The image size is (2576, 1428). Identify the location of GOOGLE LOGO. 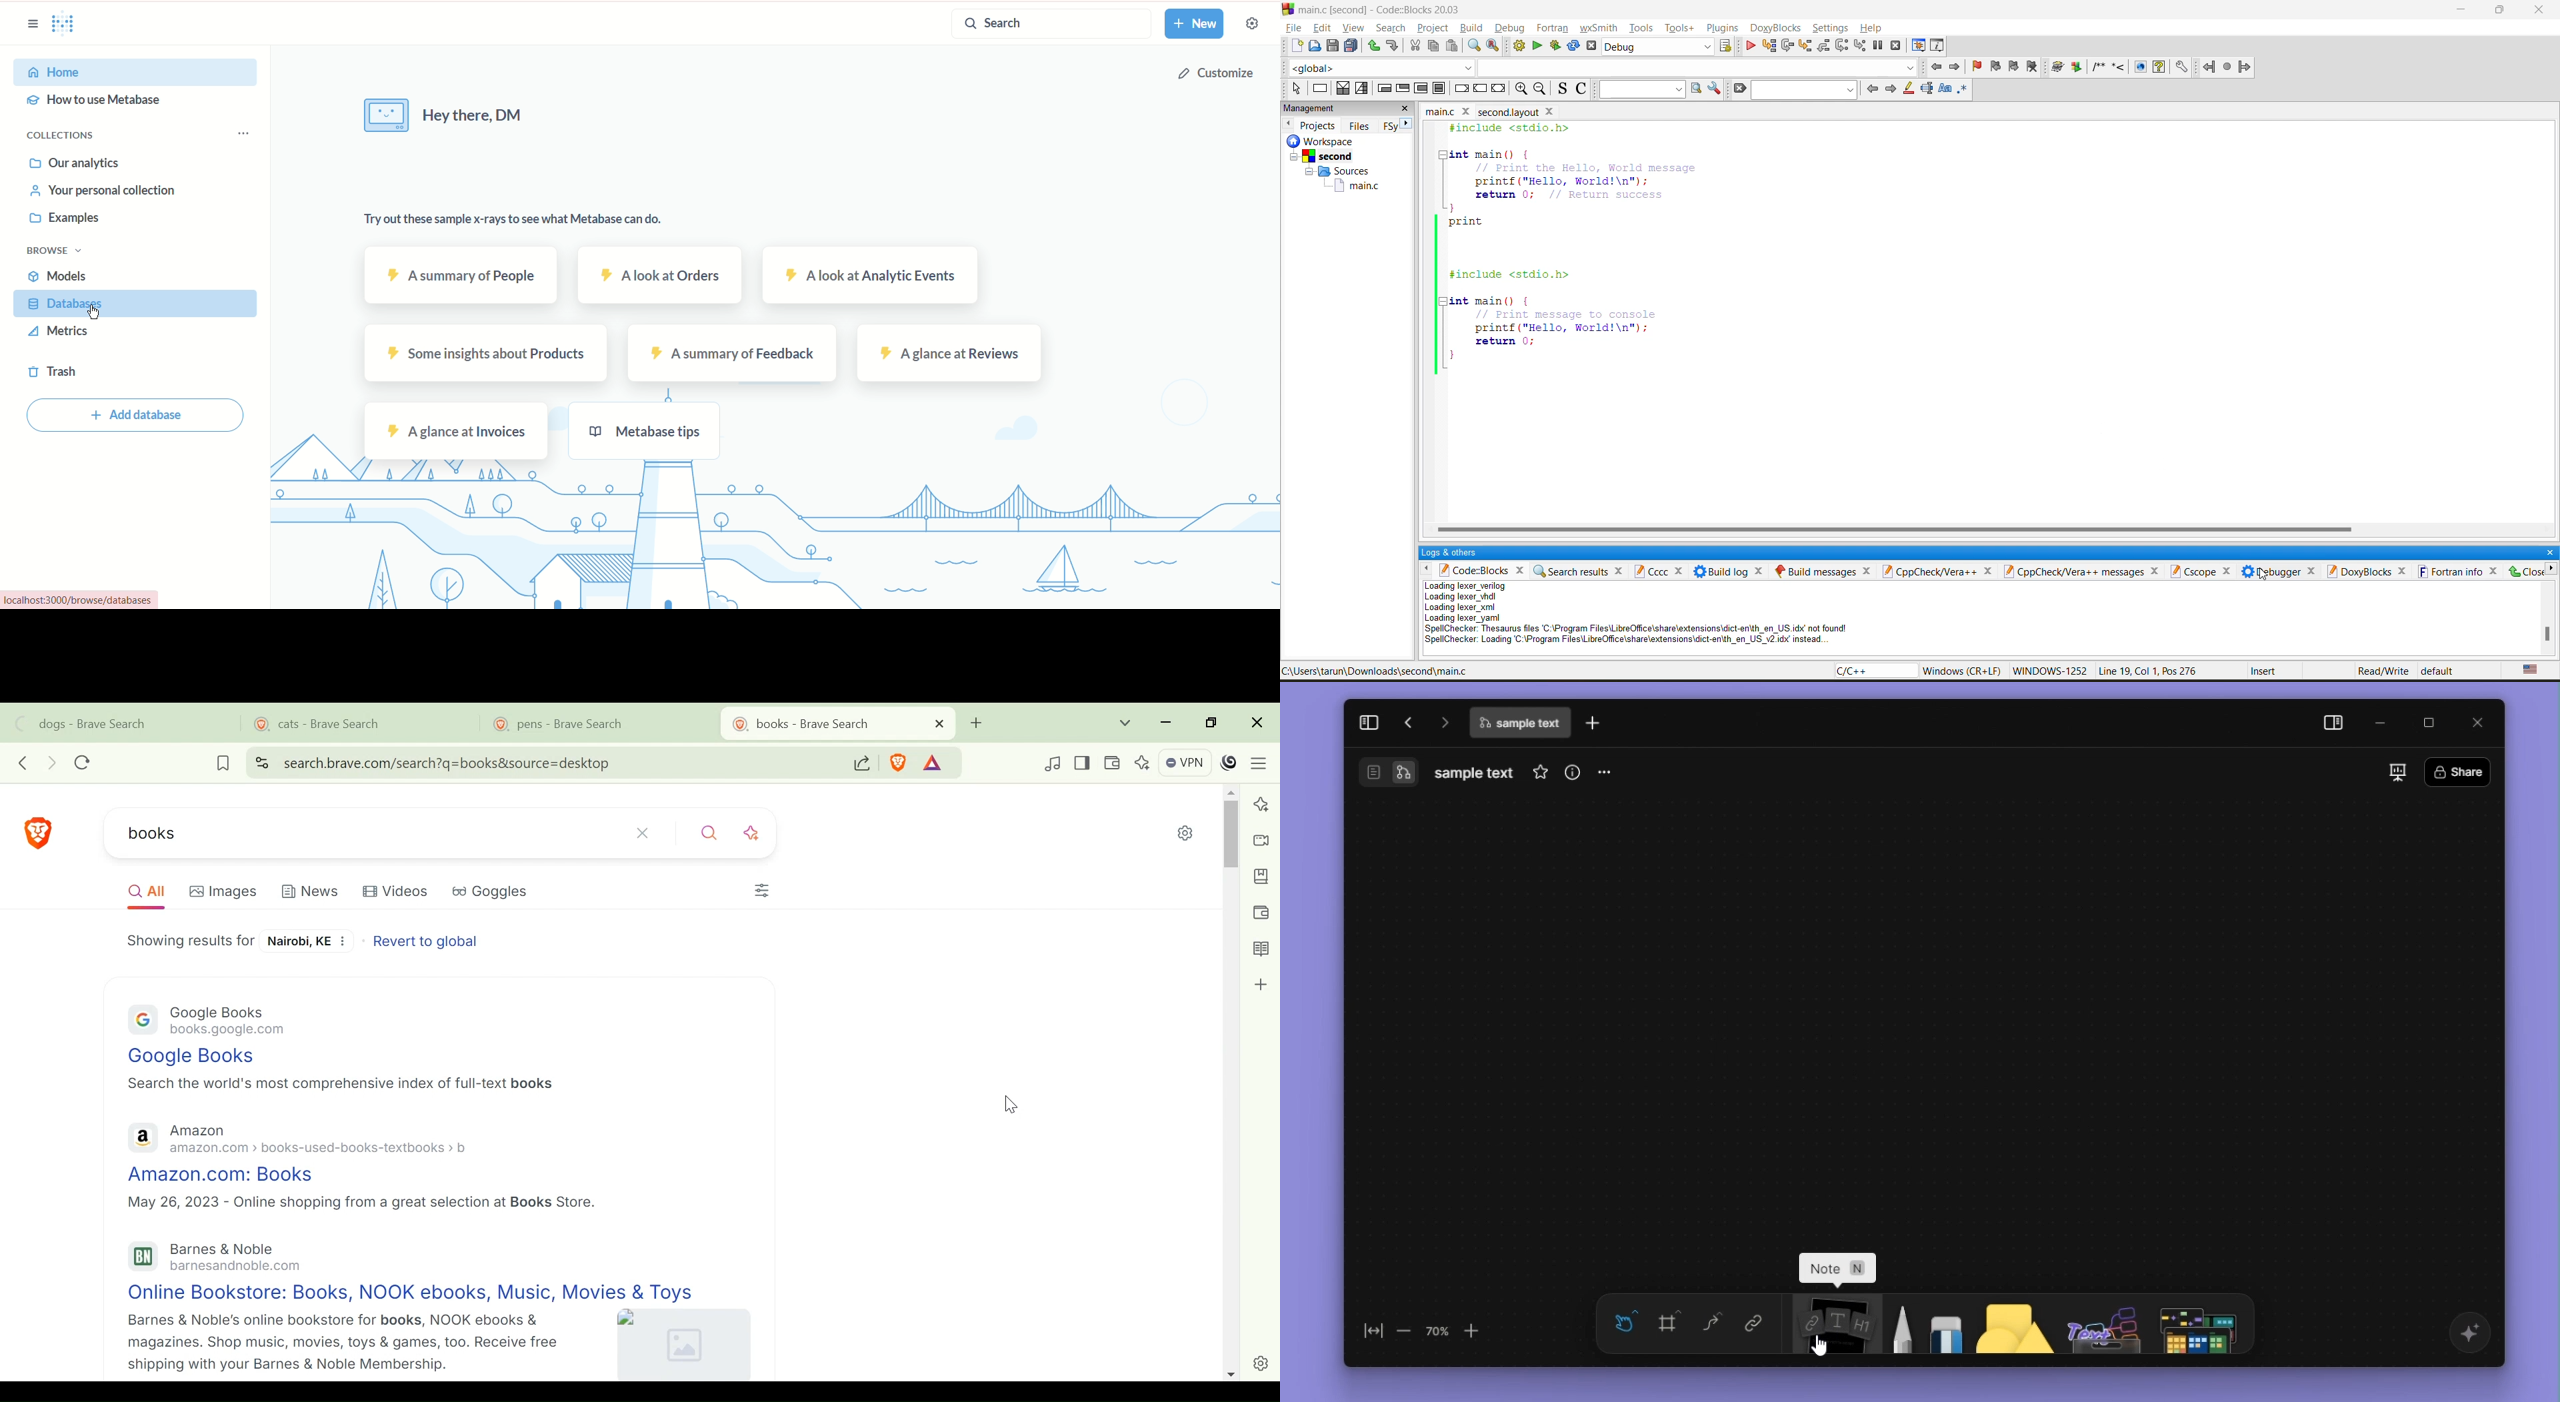
(137, 1017).